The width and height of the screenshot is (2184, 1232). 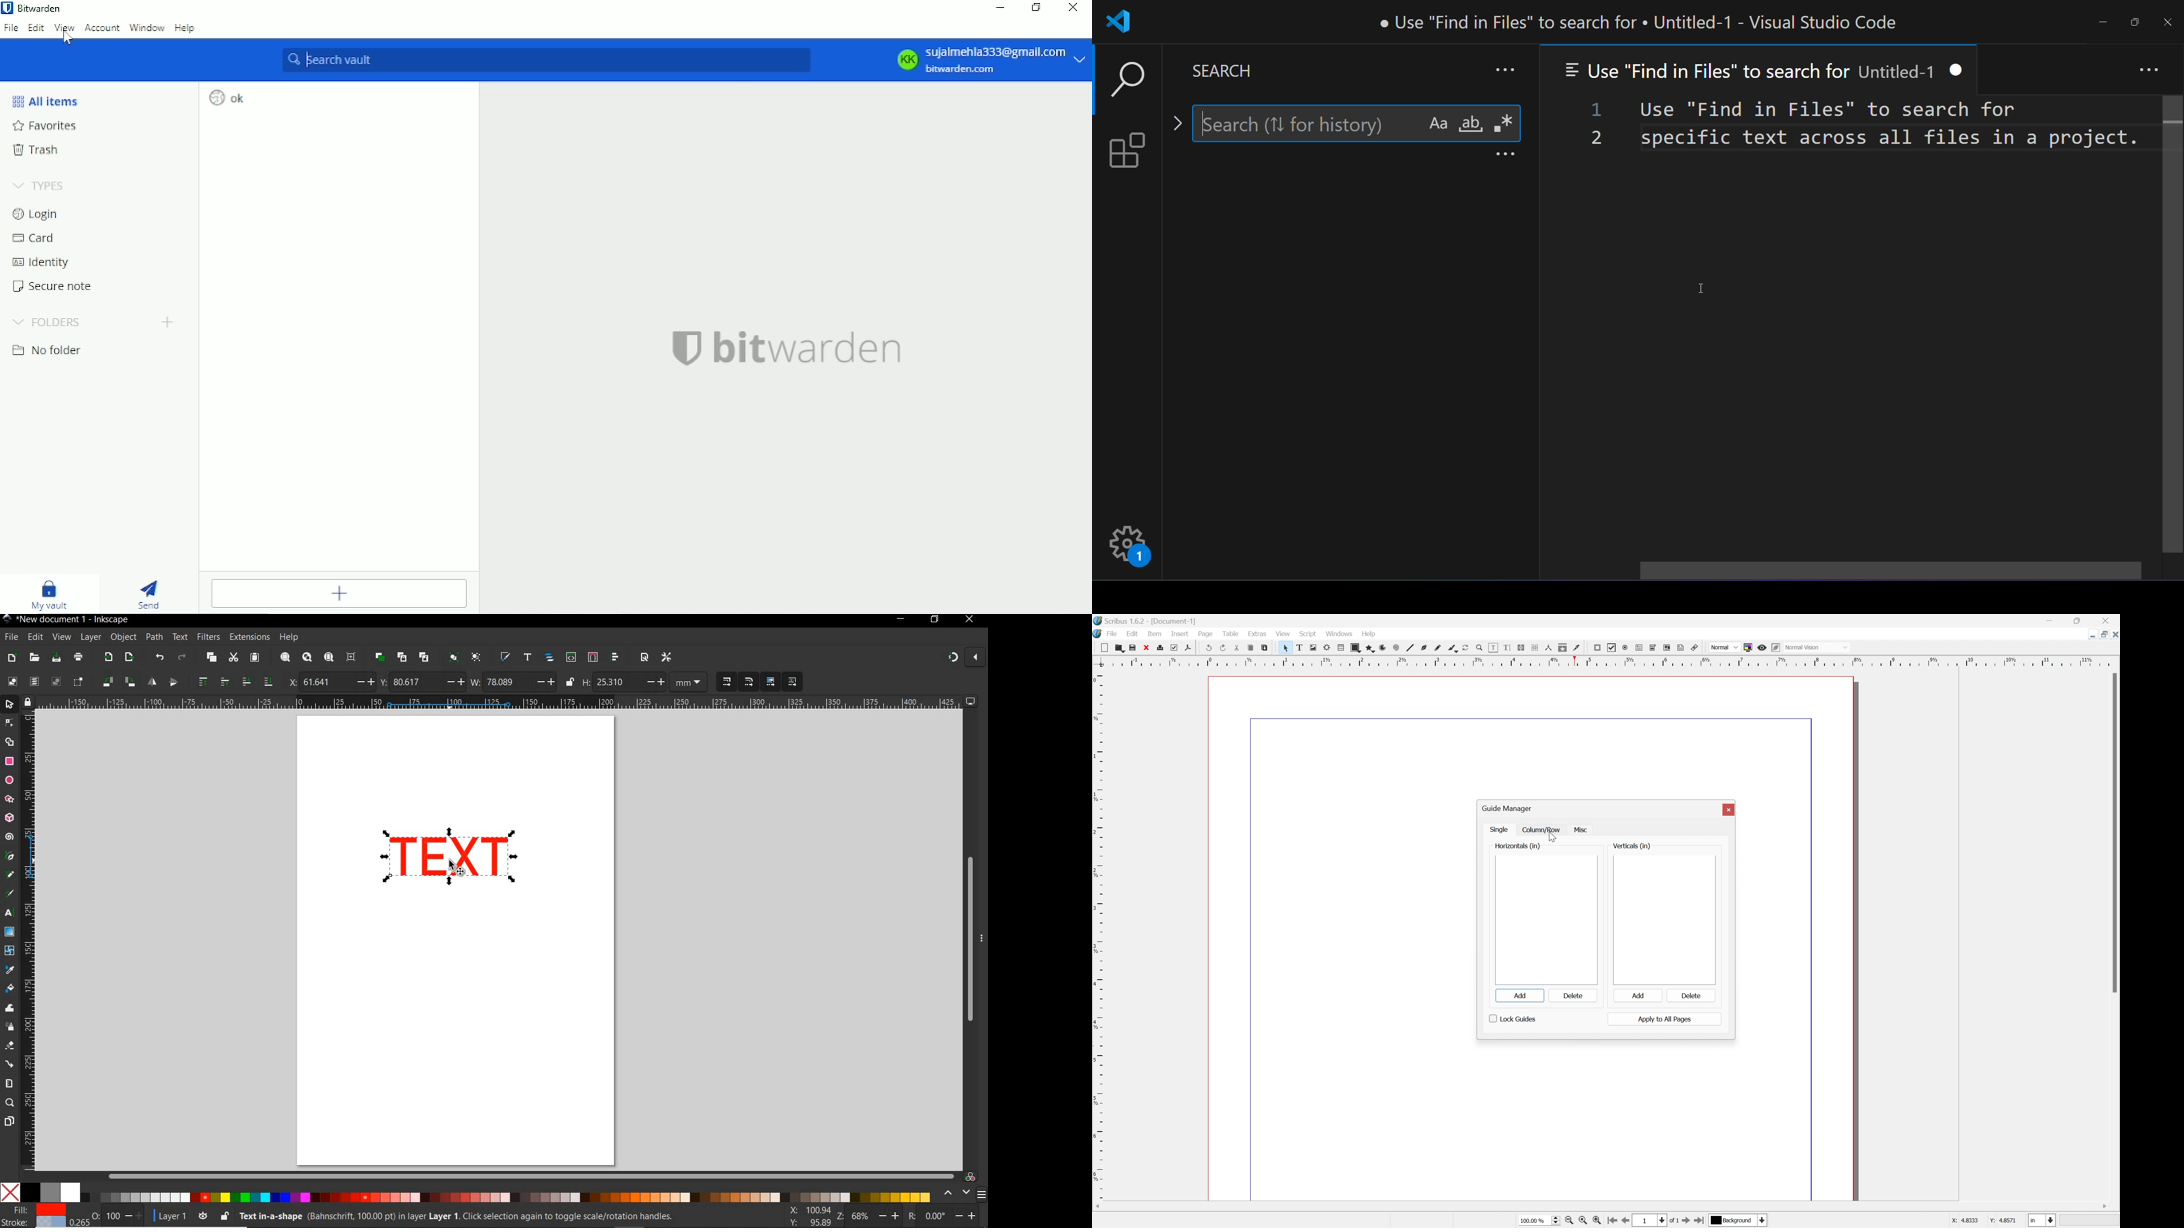 I want to click on zoom, so click(x=866, y=1216).